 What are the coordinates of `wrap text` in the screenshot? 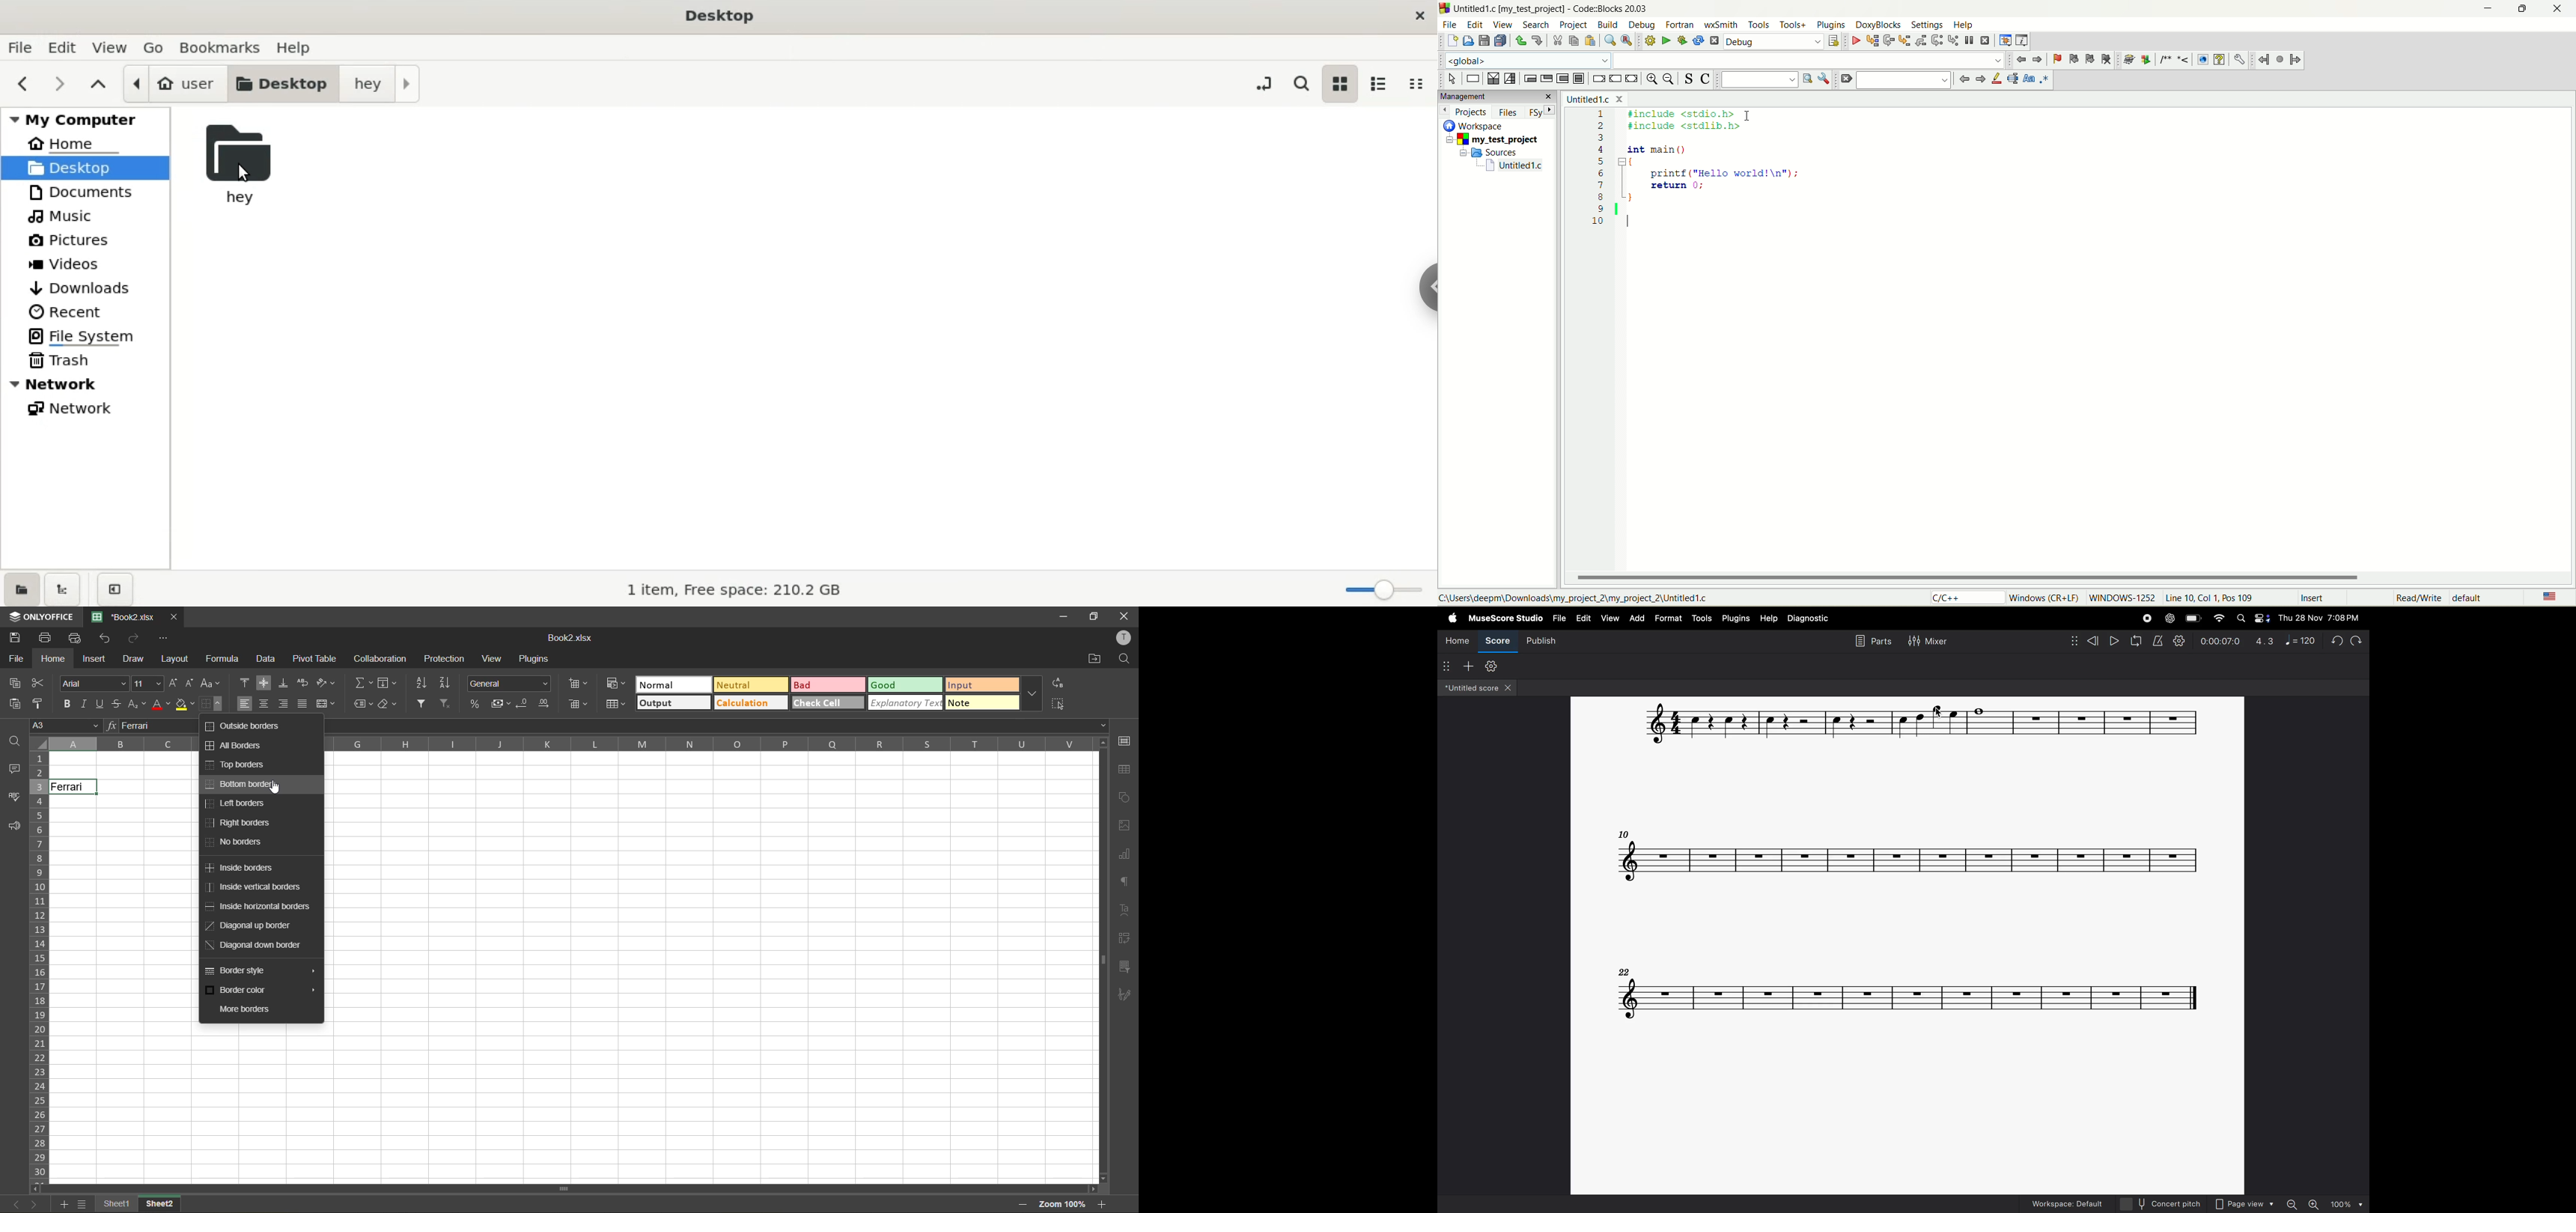 It's located at (303, 682).